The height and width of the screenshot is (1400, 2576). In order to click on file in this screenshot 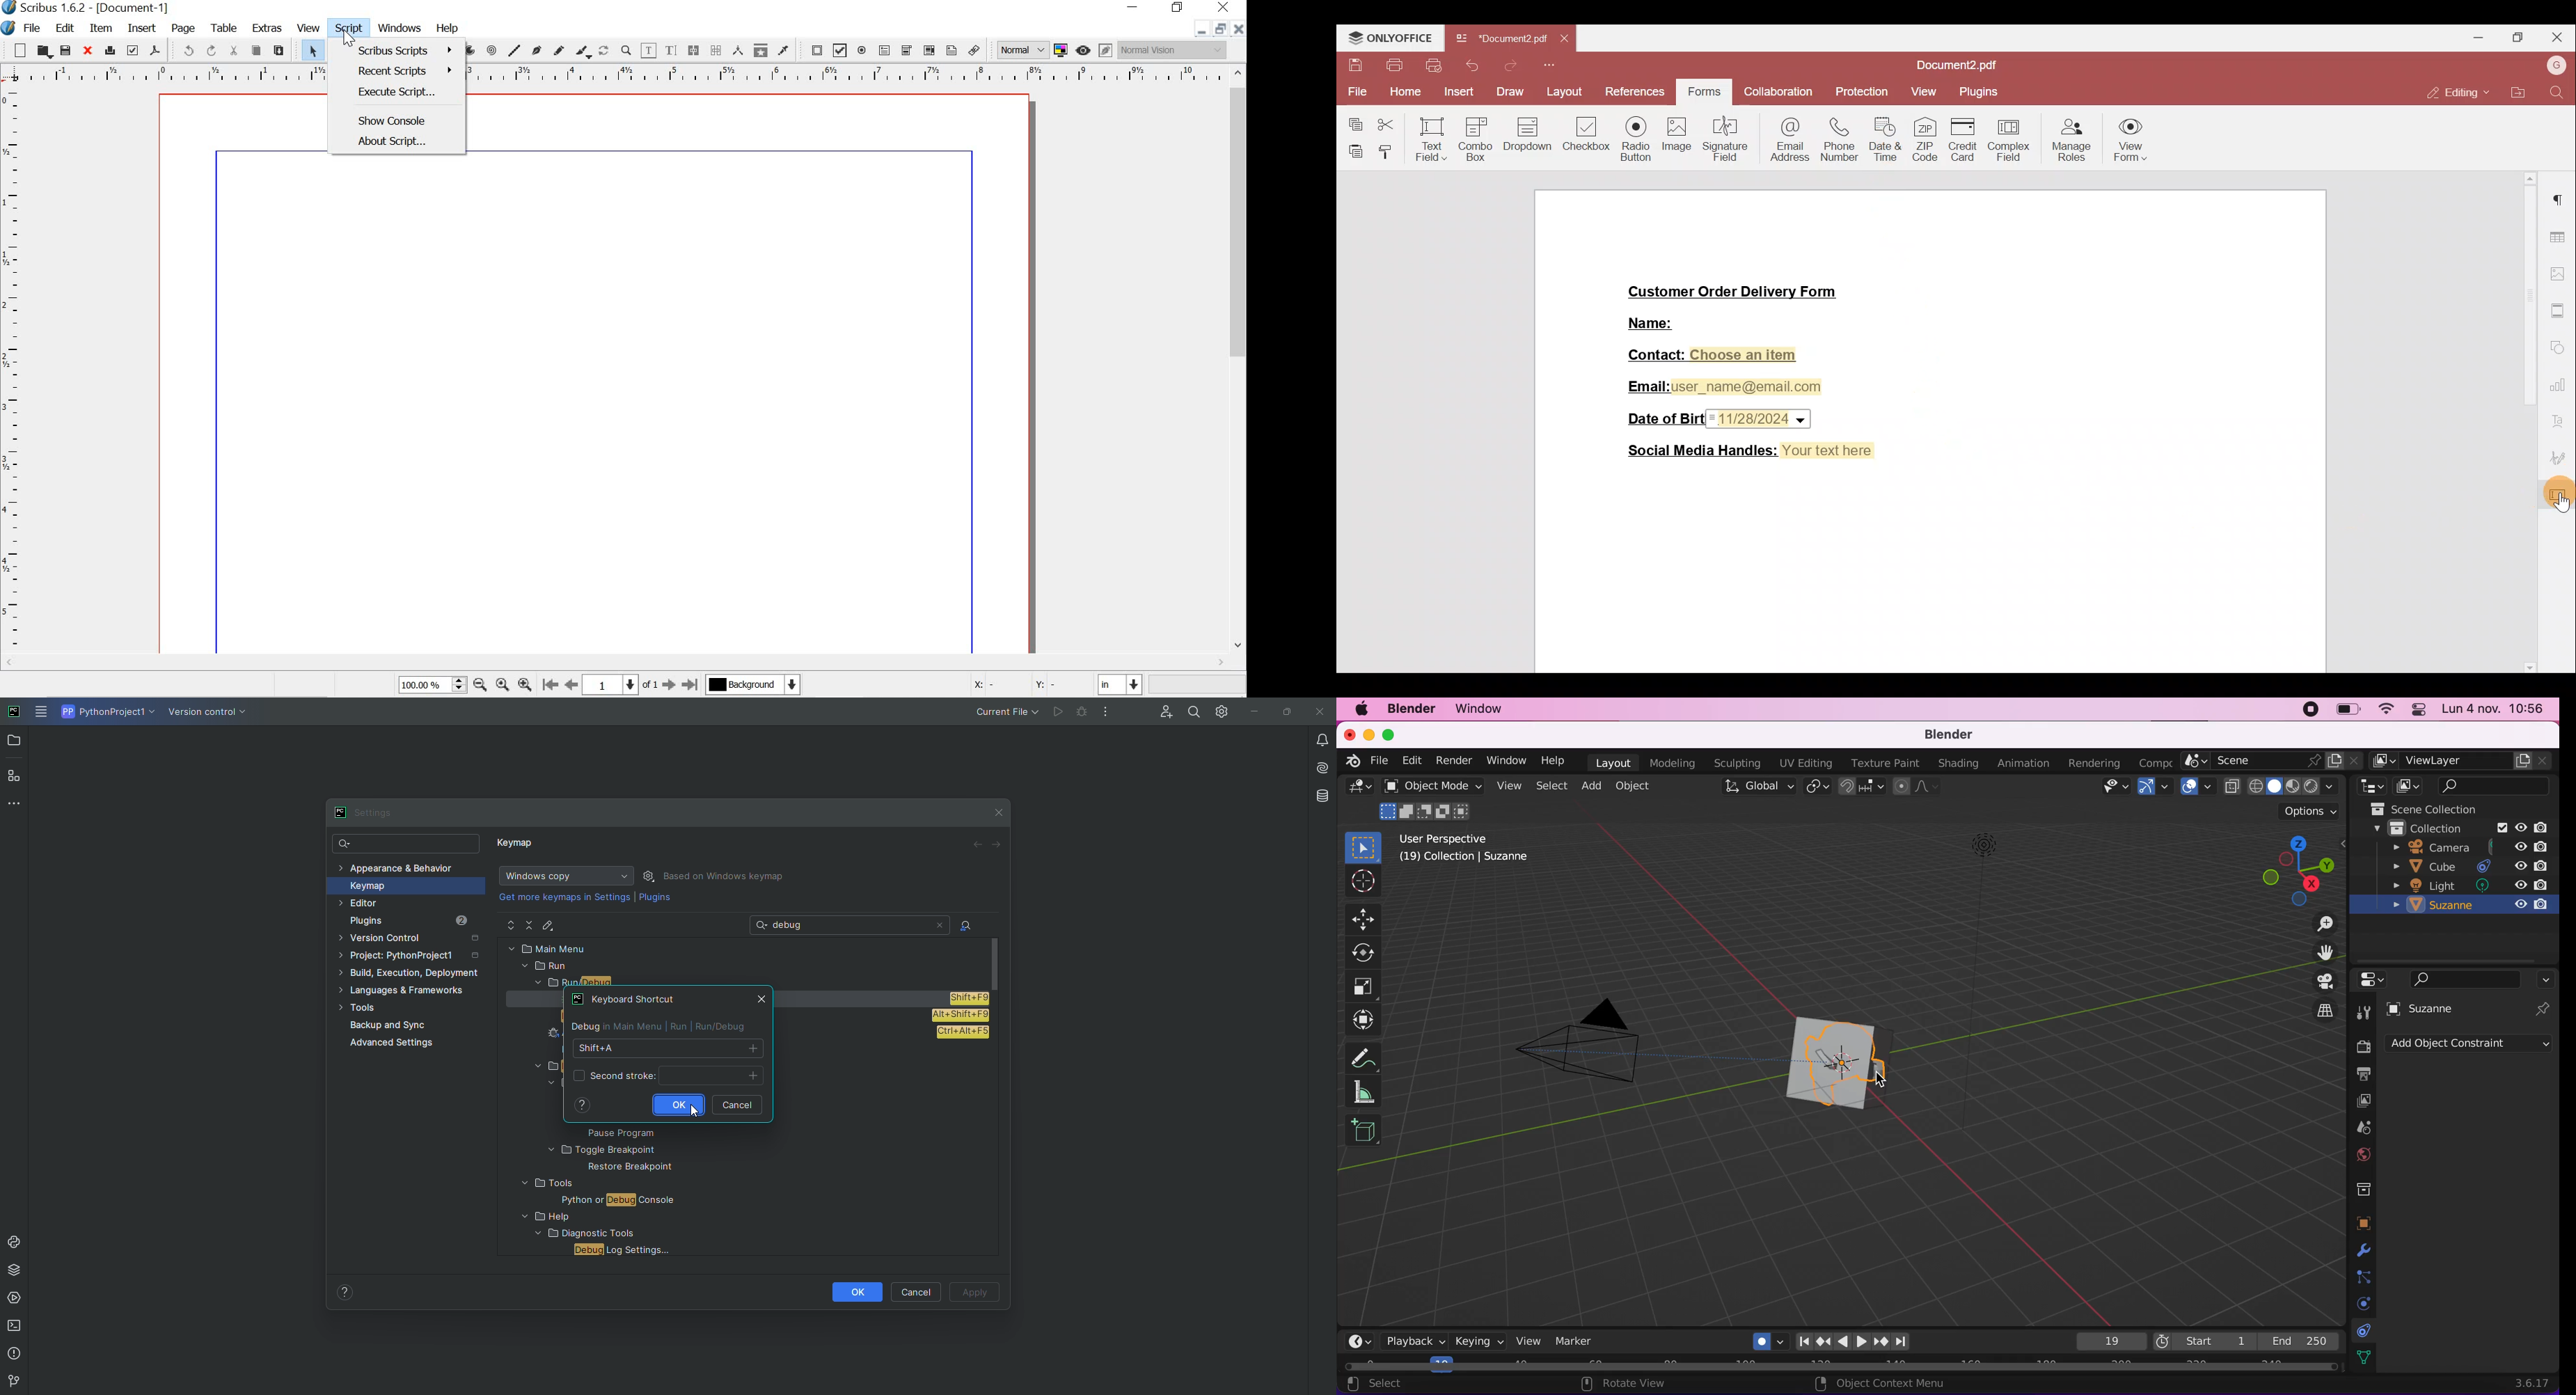, I will do `click(33, 29)`.